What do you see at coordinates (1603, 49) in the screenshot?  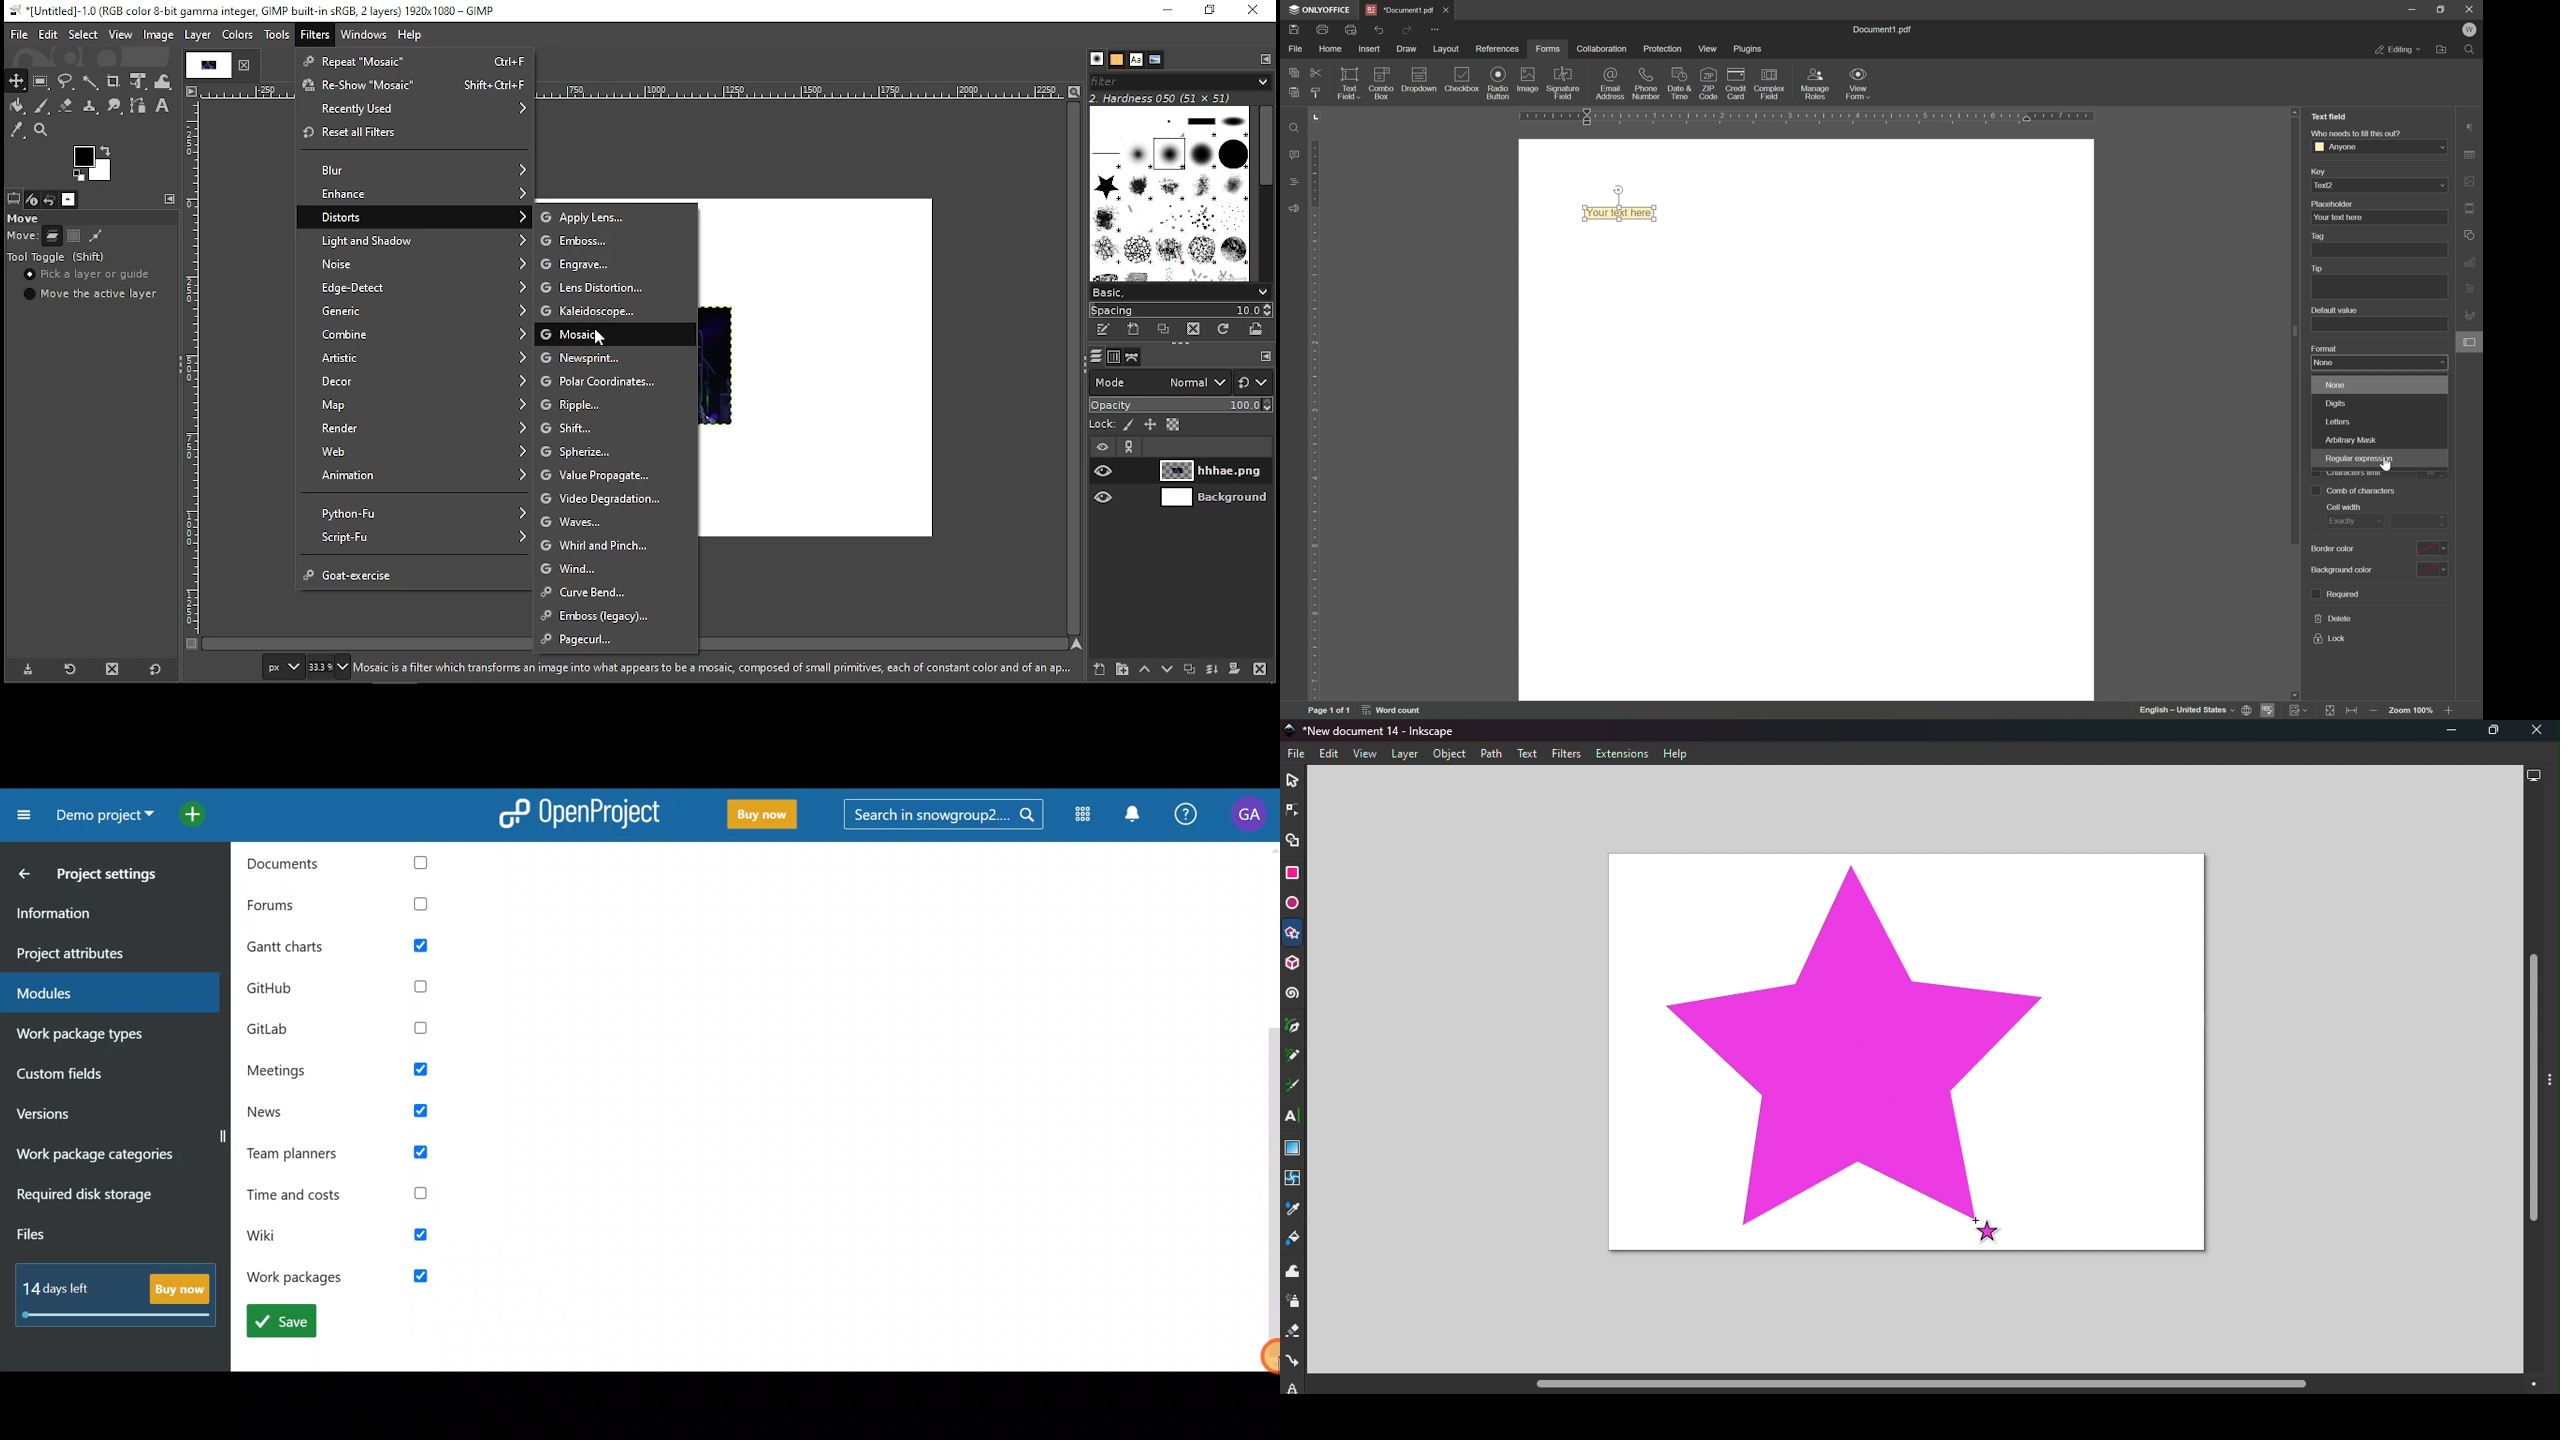 I see `collaboration` at bounding box center [1603, 49].